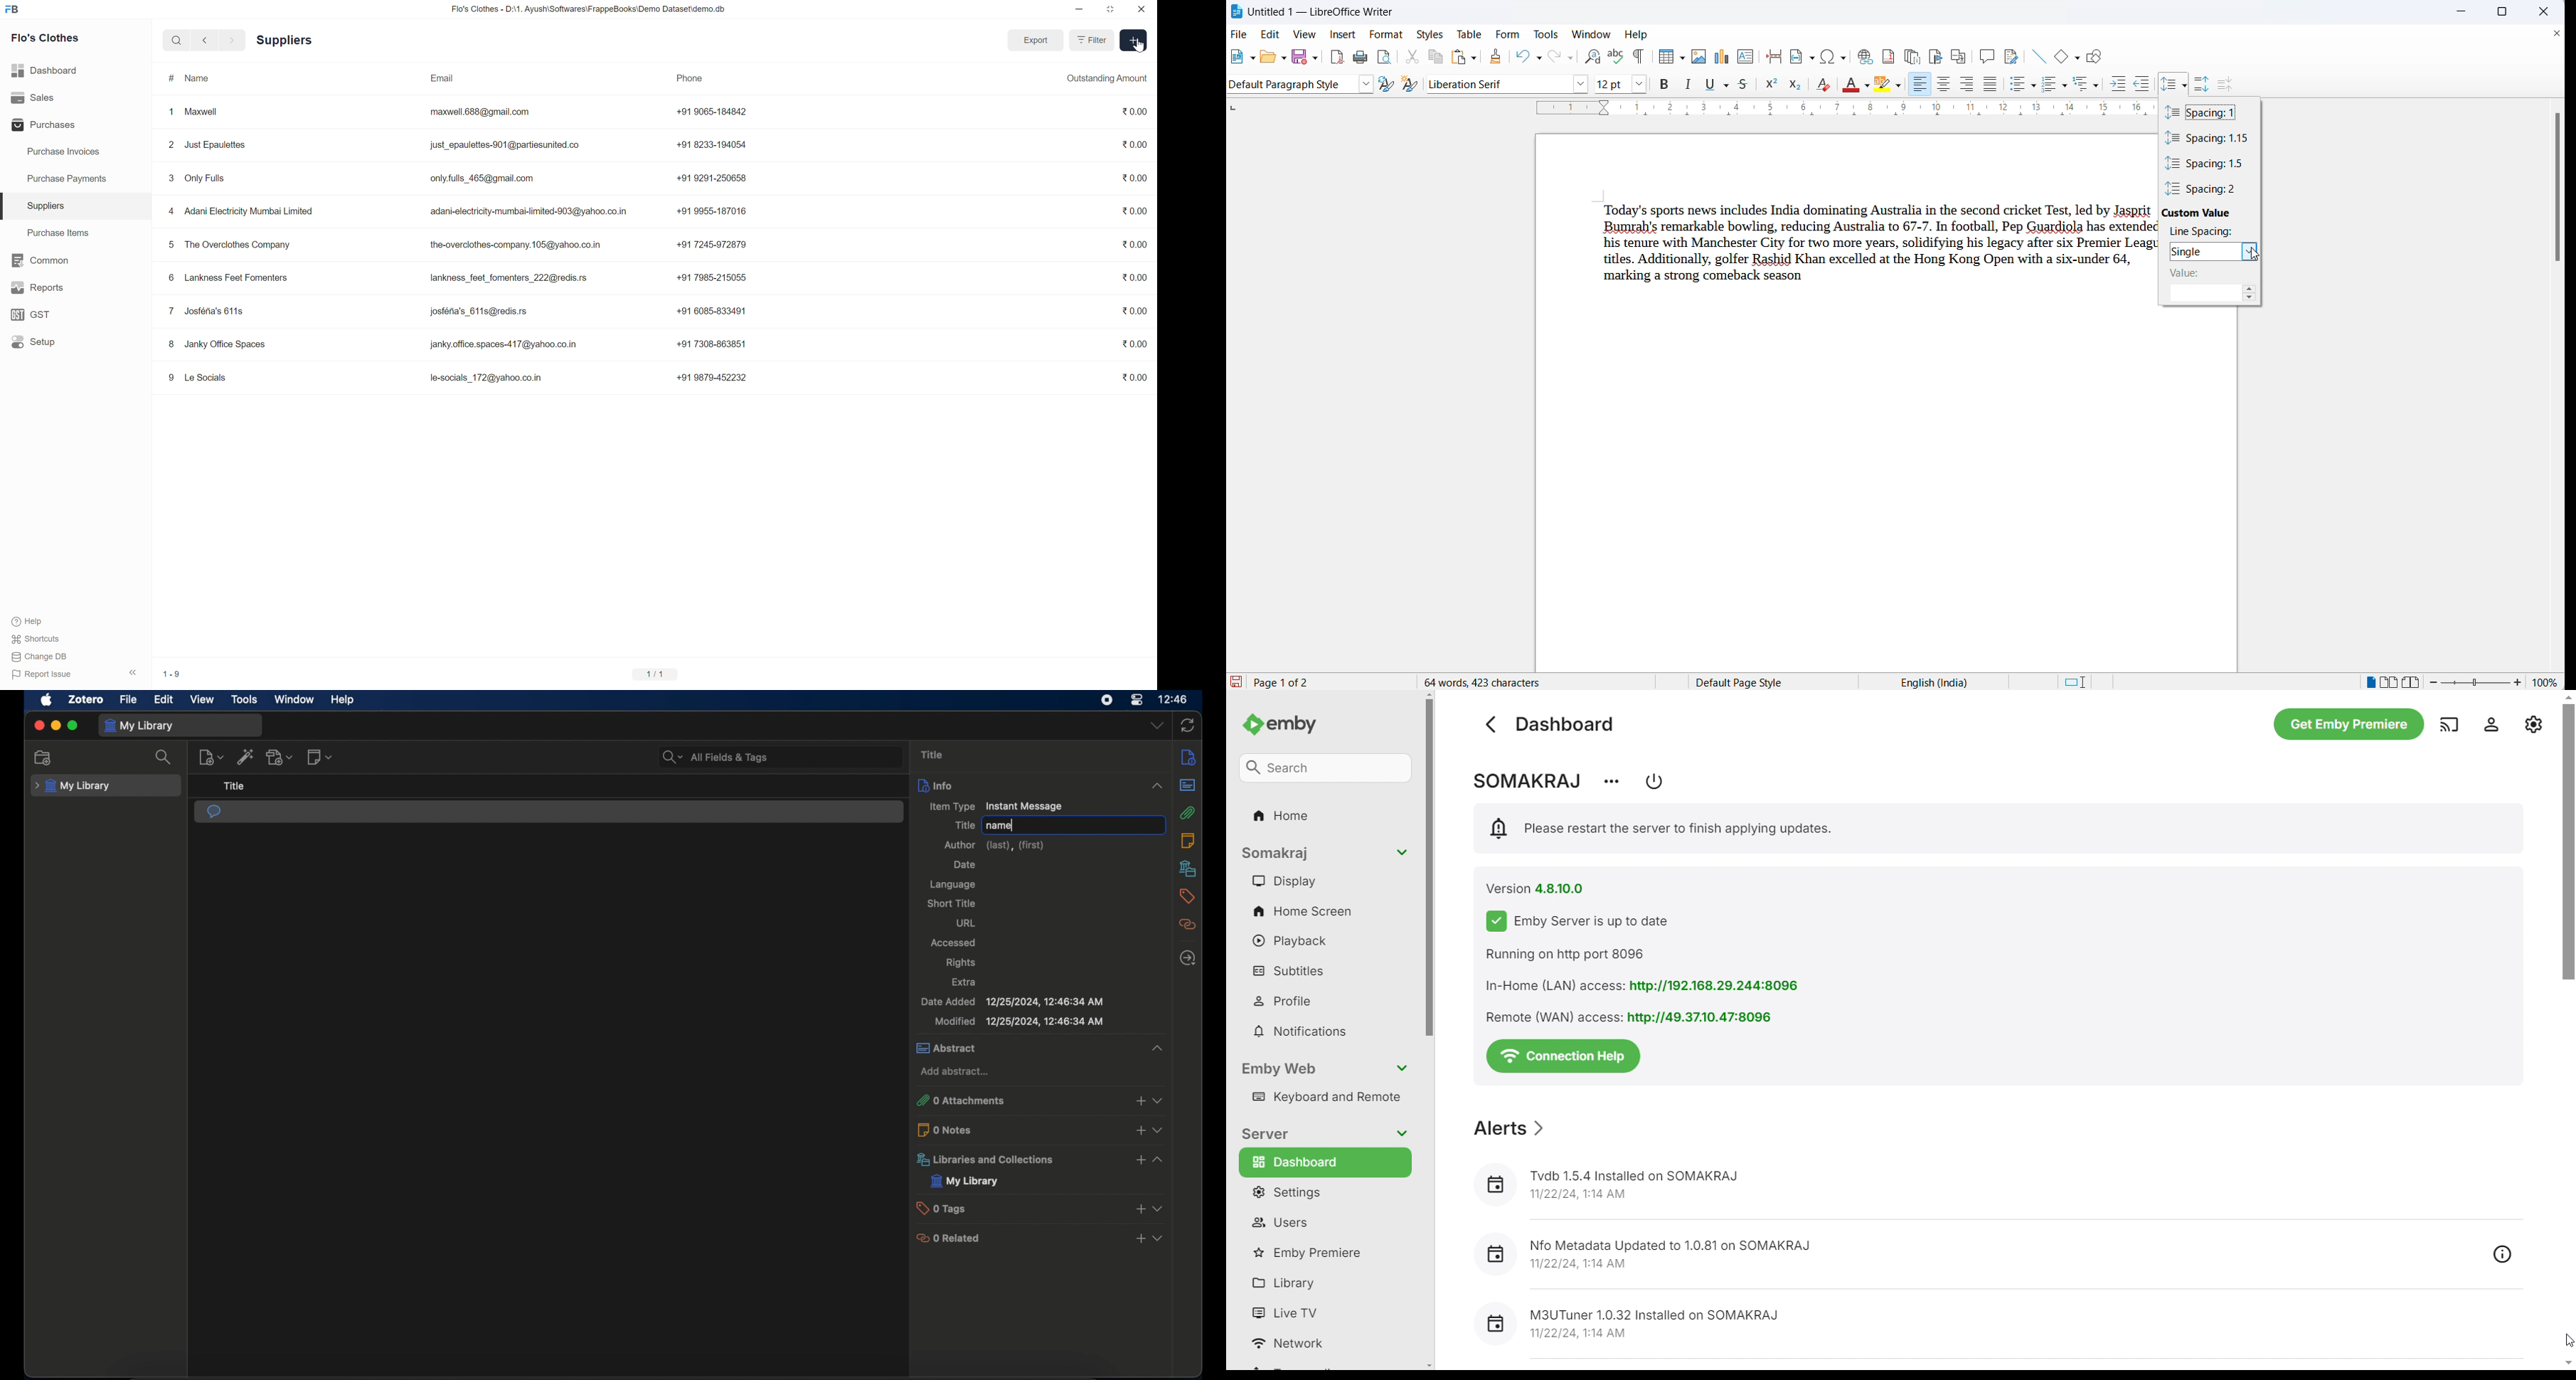 This screenshot has width=2576, height=1400. I want to click on # Name, so click(275, 79).